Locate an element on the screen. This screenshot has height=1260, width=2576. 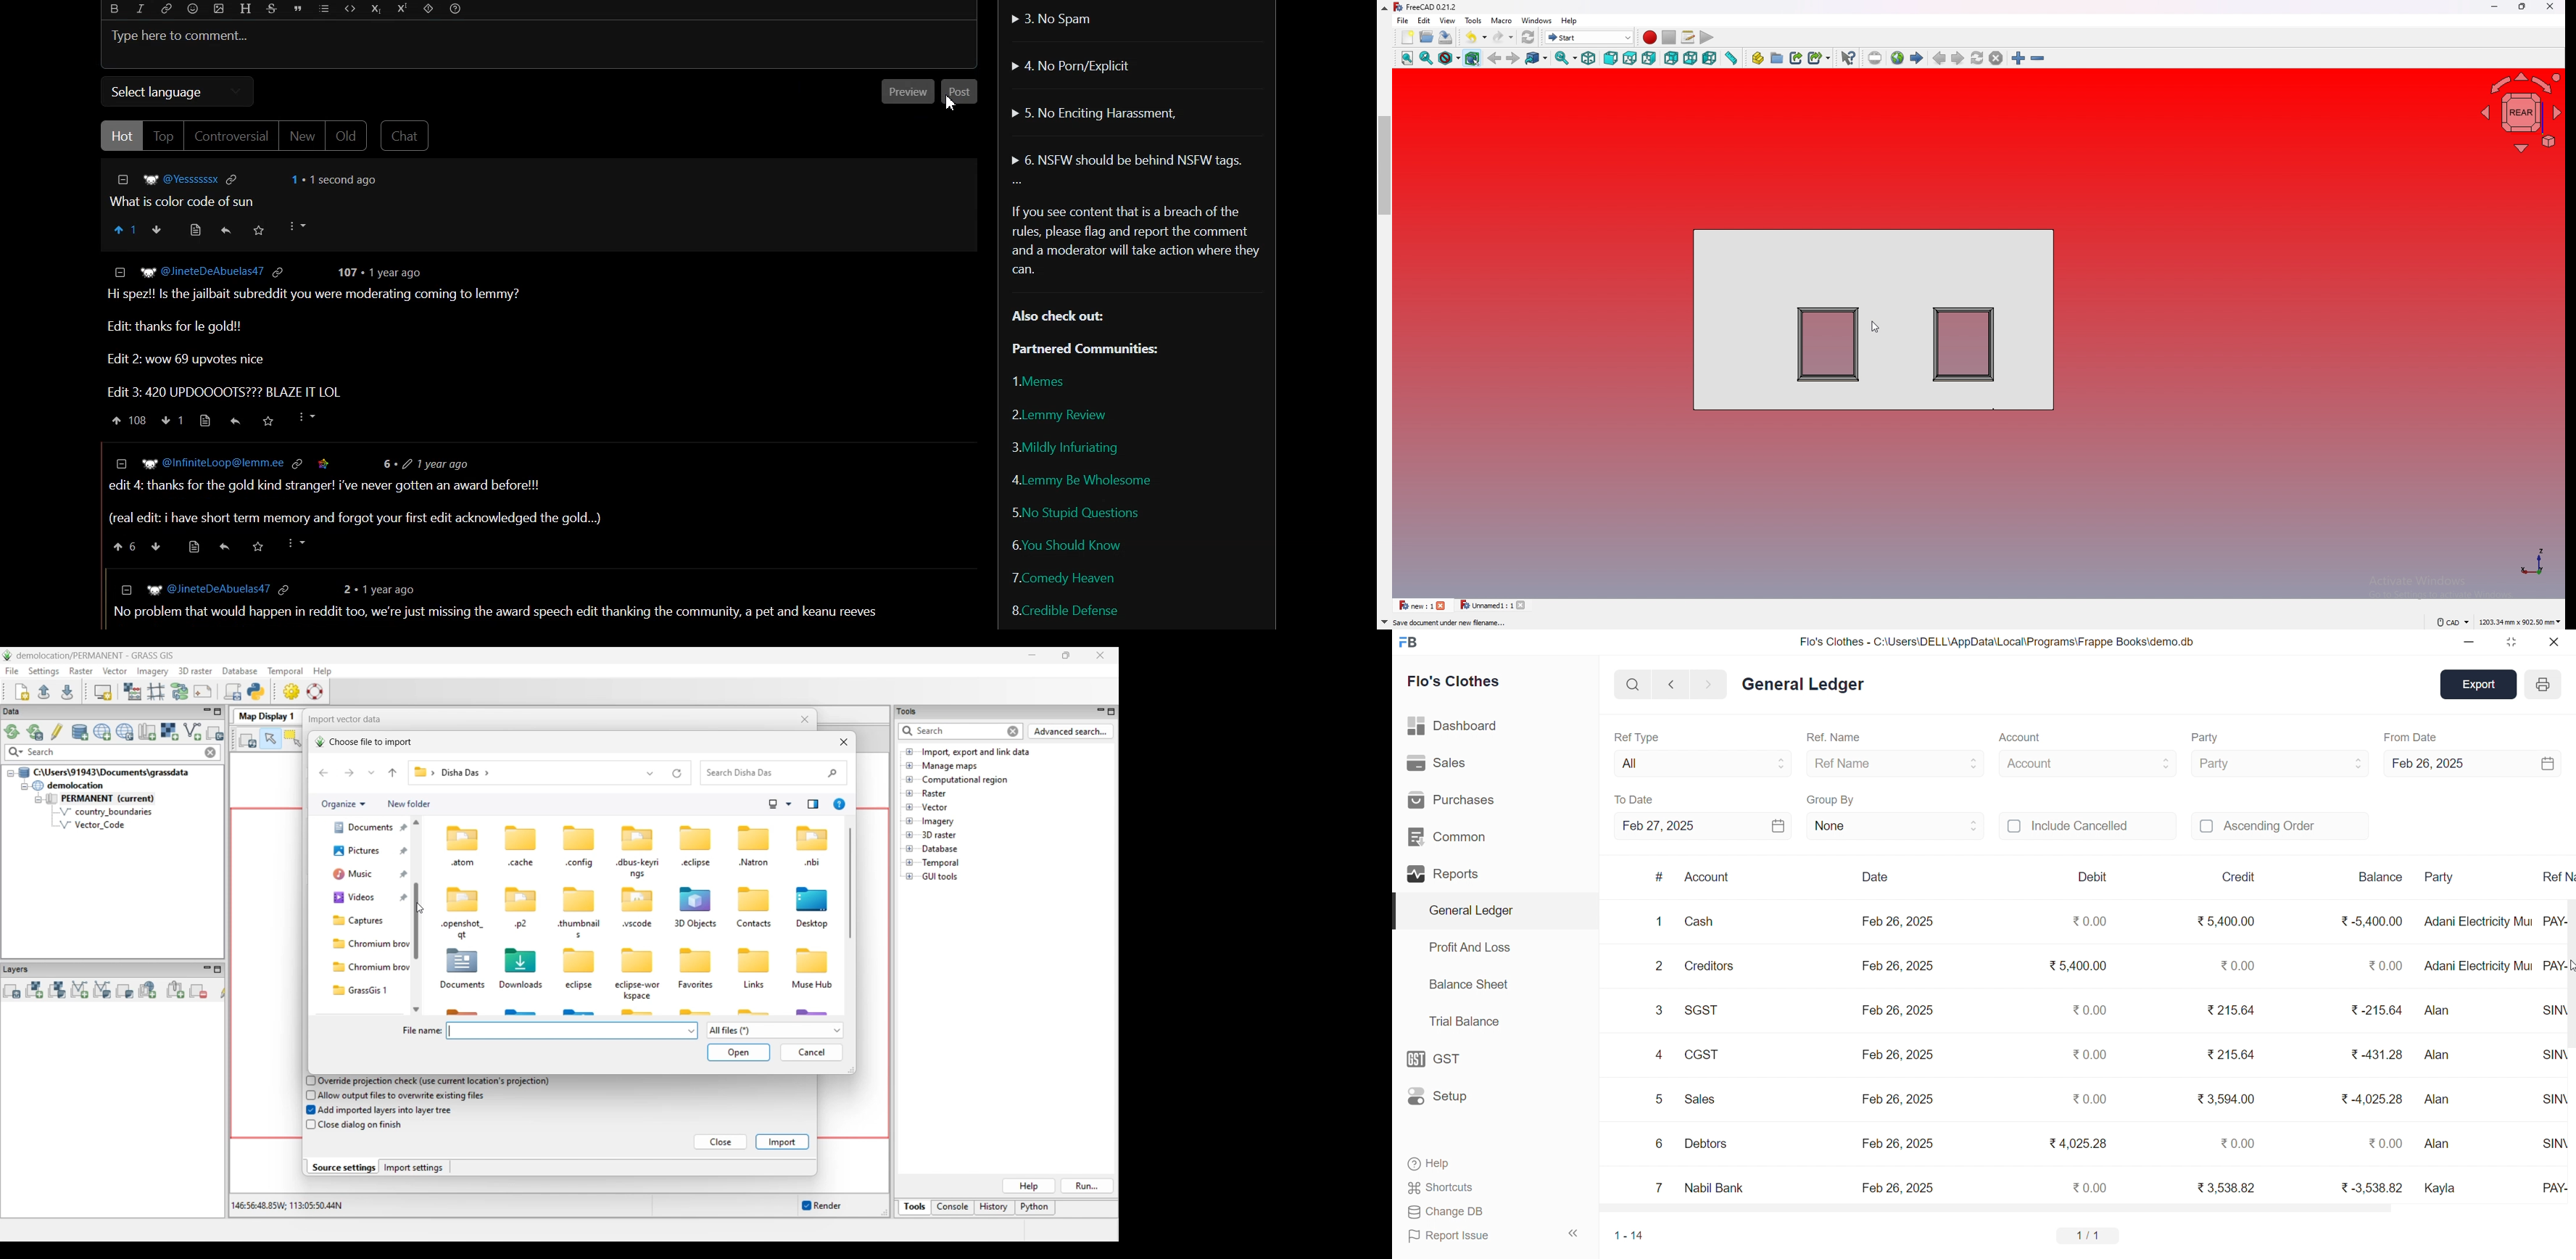
Feb 26, 2025 is located at coordinates (1900, 1012).